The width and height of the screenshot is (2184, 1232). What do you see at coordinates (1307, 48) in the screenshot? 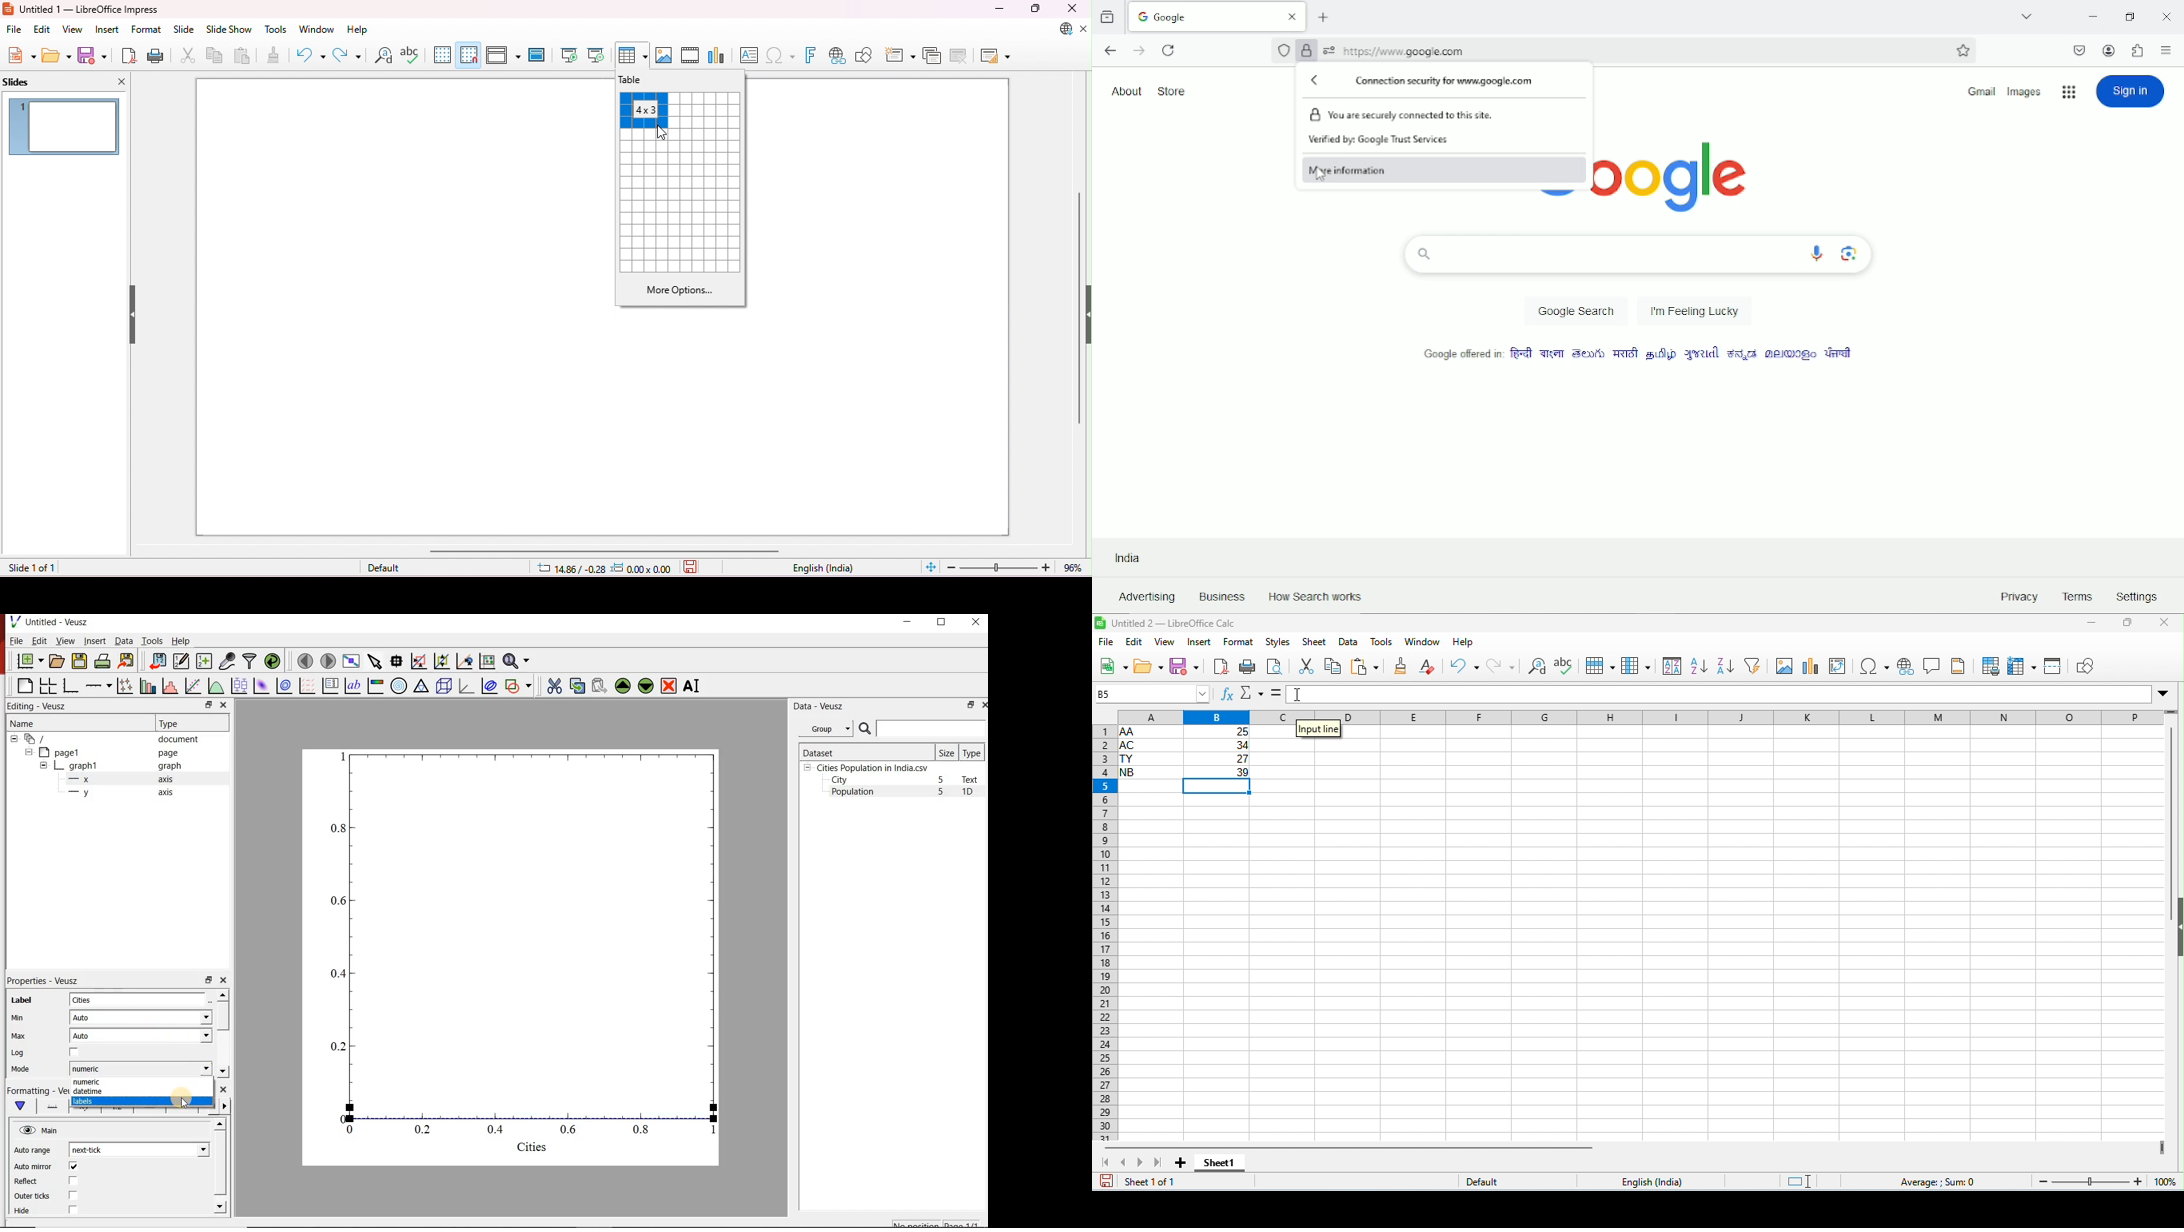
I see `Verified by Google Trust Services` at bounding box center [1307, 48].